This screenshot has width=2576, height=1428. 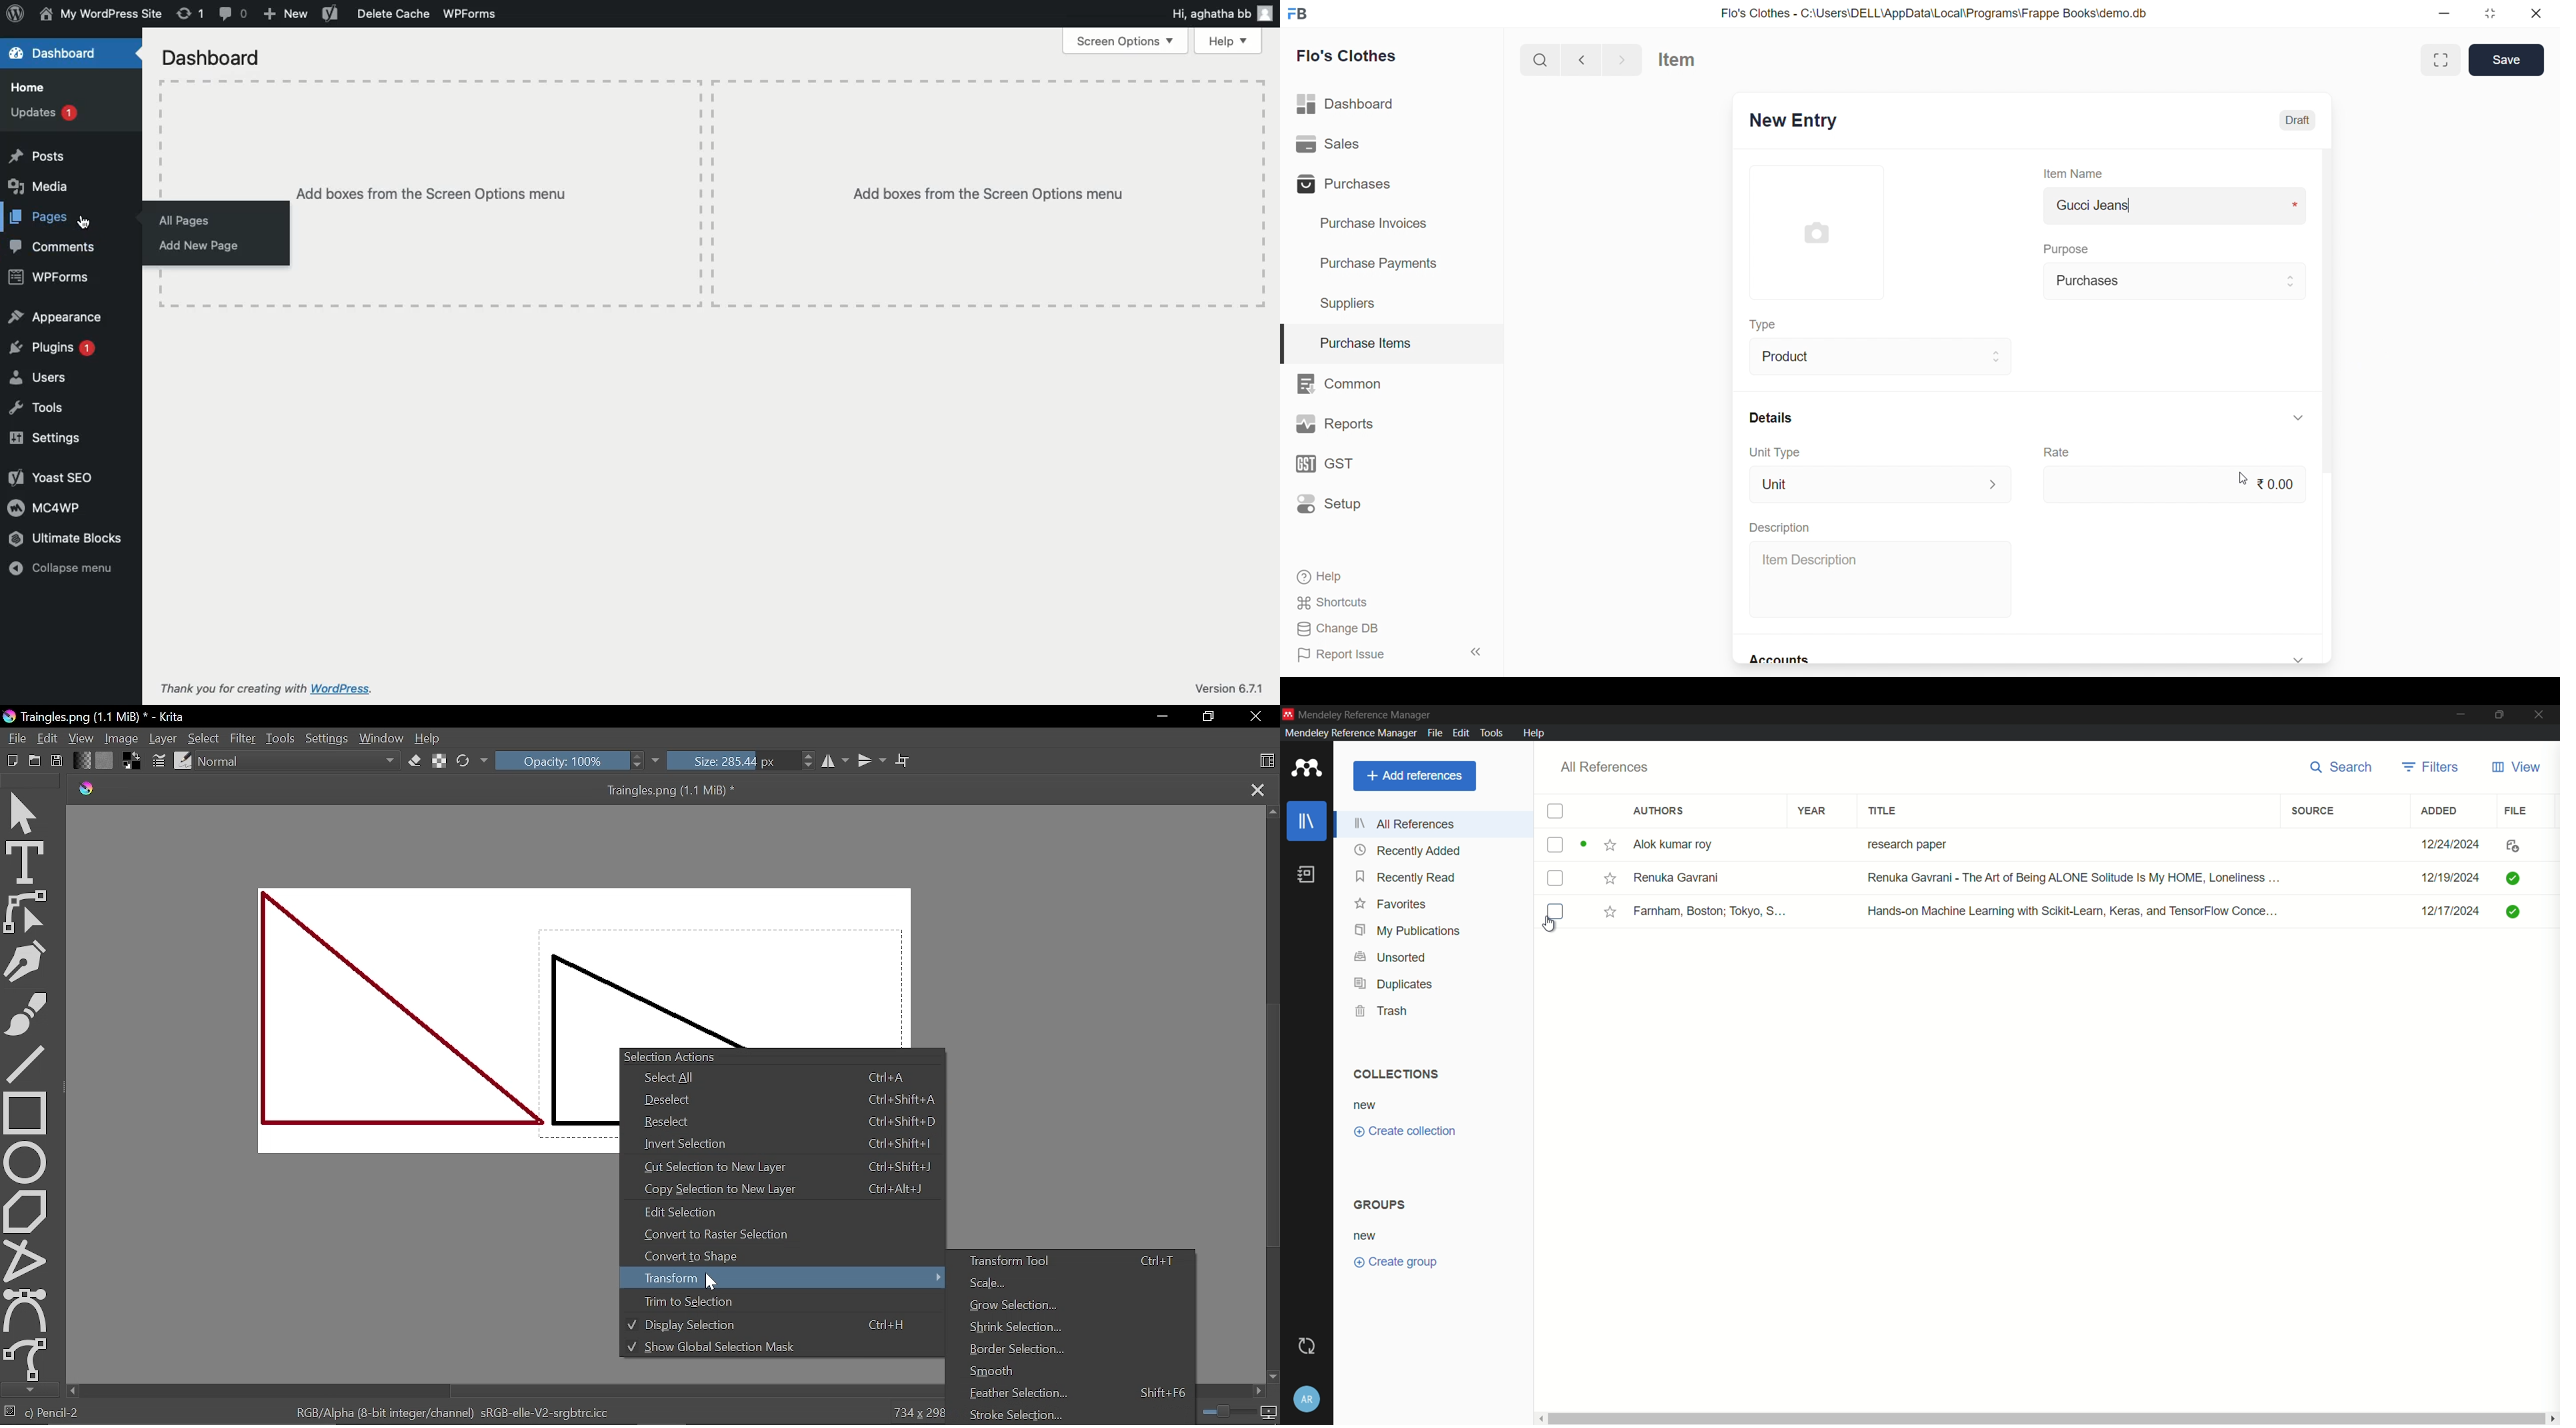 What do you see at coordinates (1391, 984) in the screenshot?
I see `duplicates` at bounding box center [1391, 984].